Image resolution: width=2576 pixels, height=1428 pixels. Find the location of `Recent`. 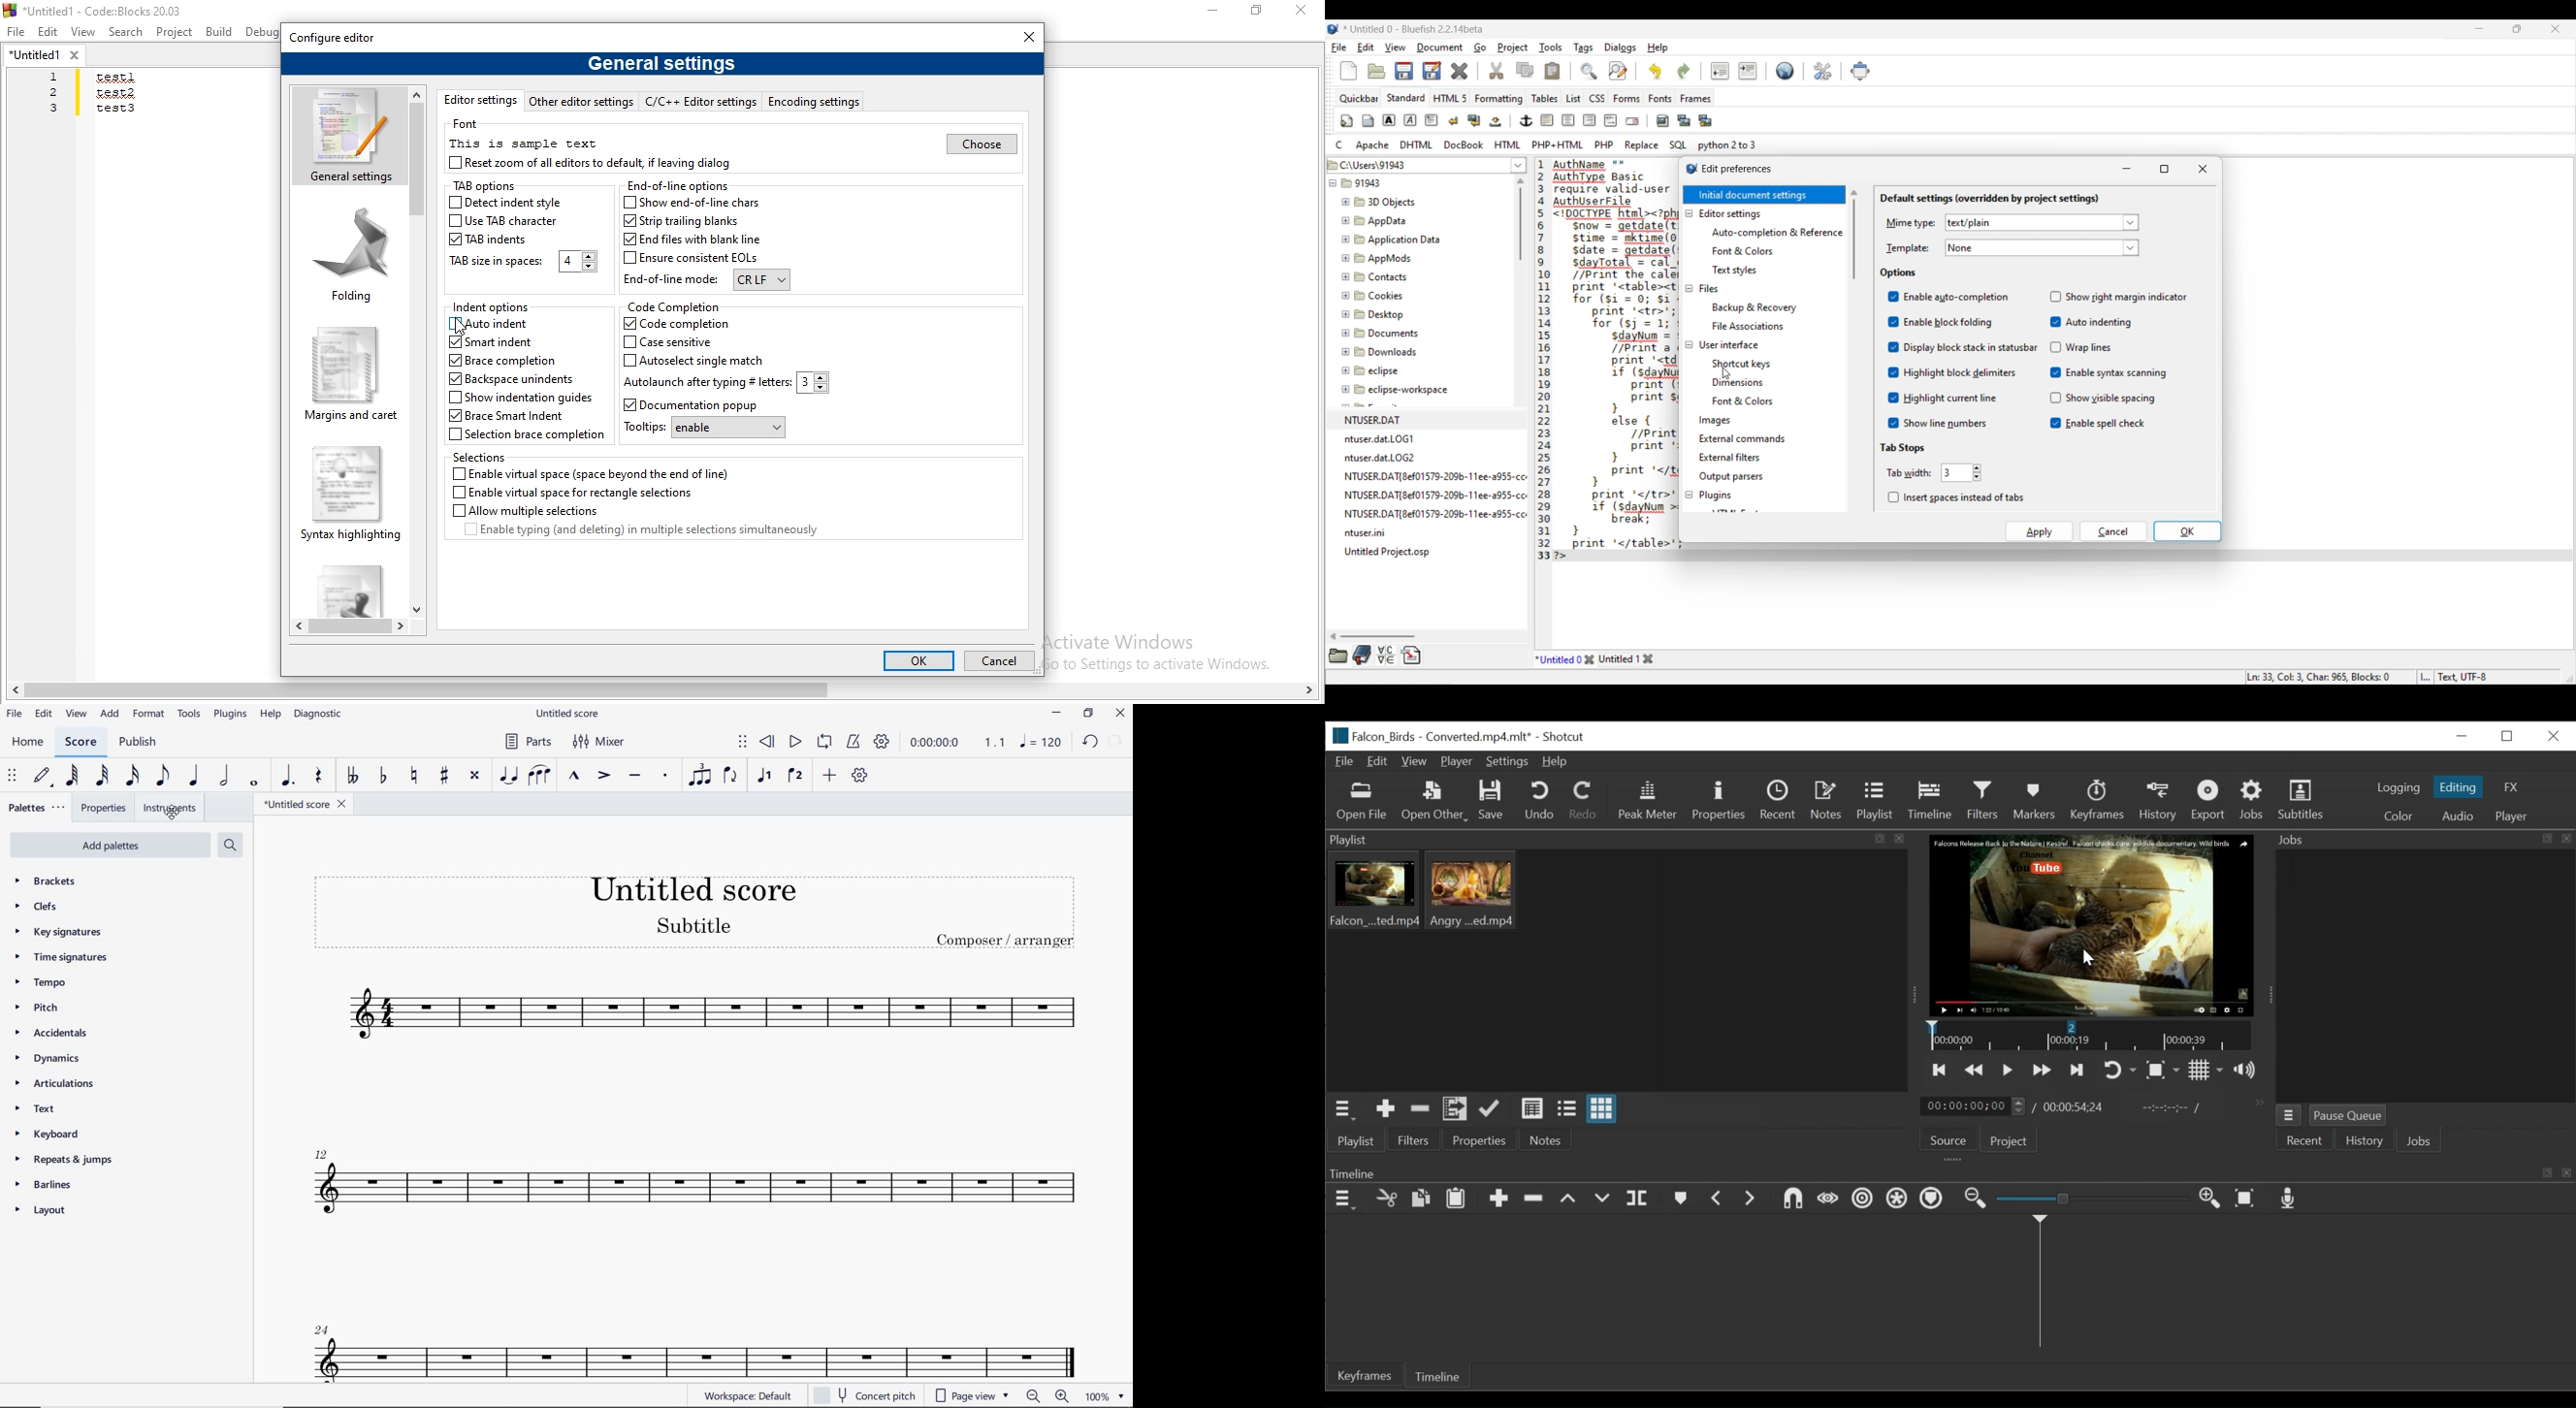

Recent is located at coordinates (1775, 800).